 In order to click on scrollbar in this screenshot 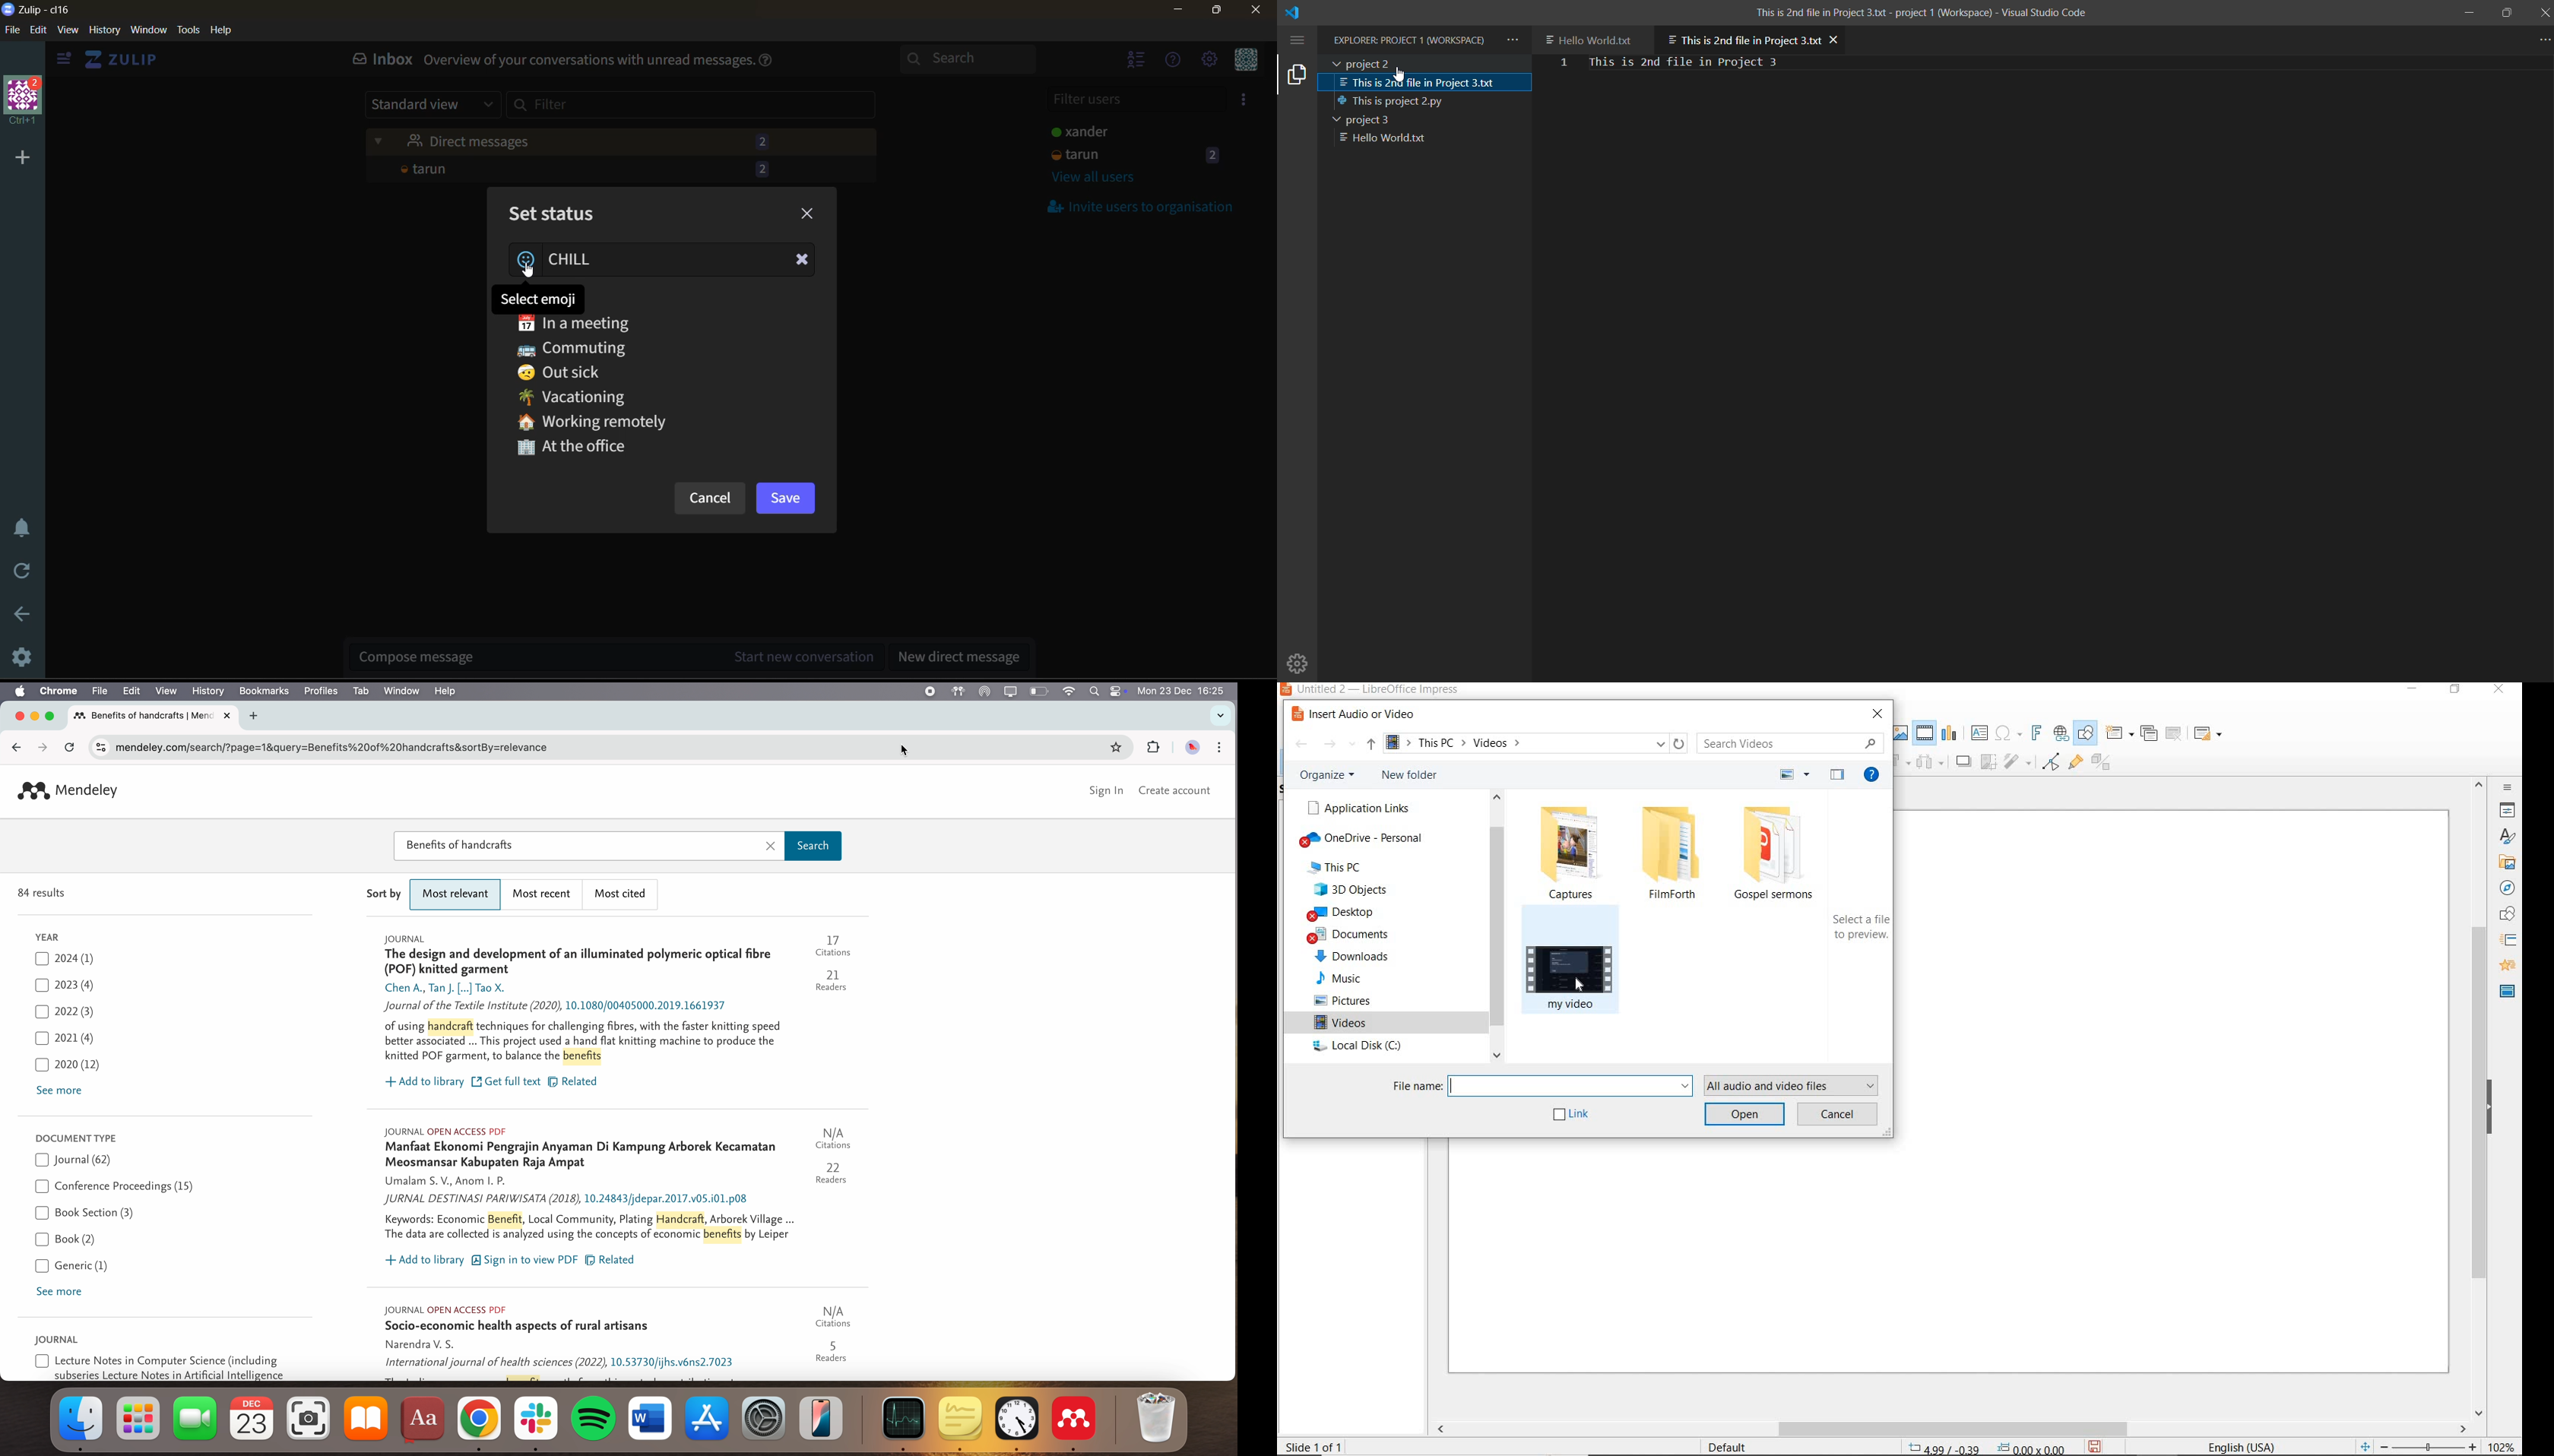, I will do `click(1499, 925)`.